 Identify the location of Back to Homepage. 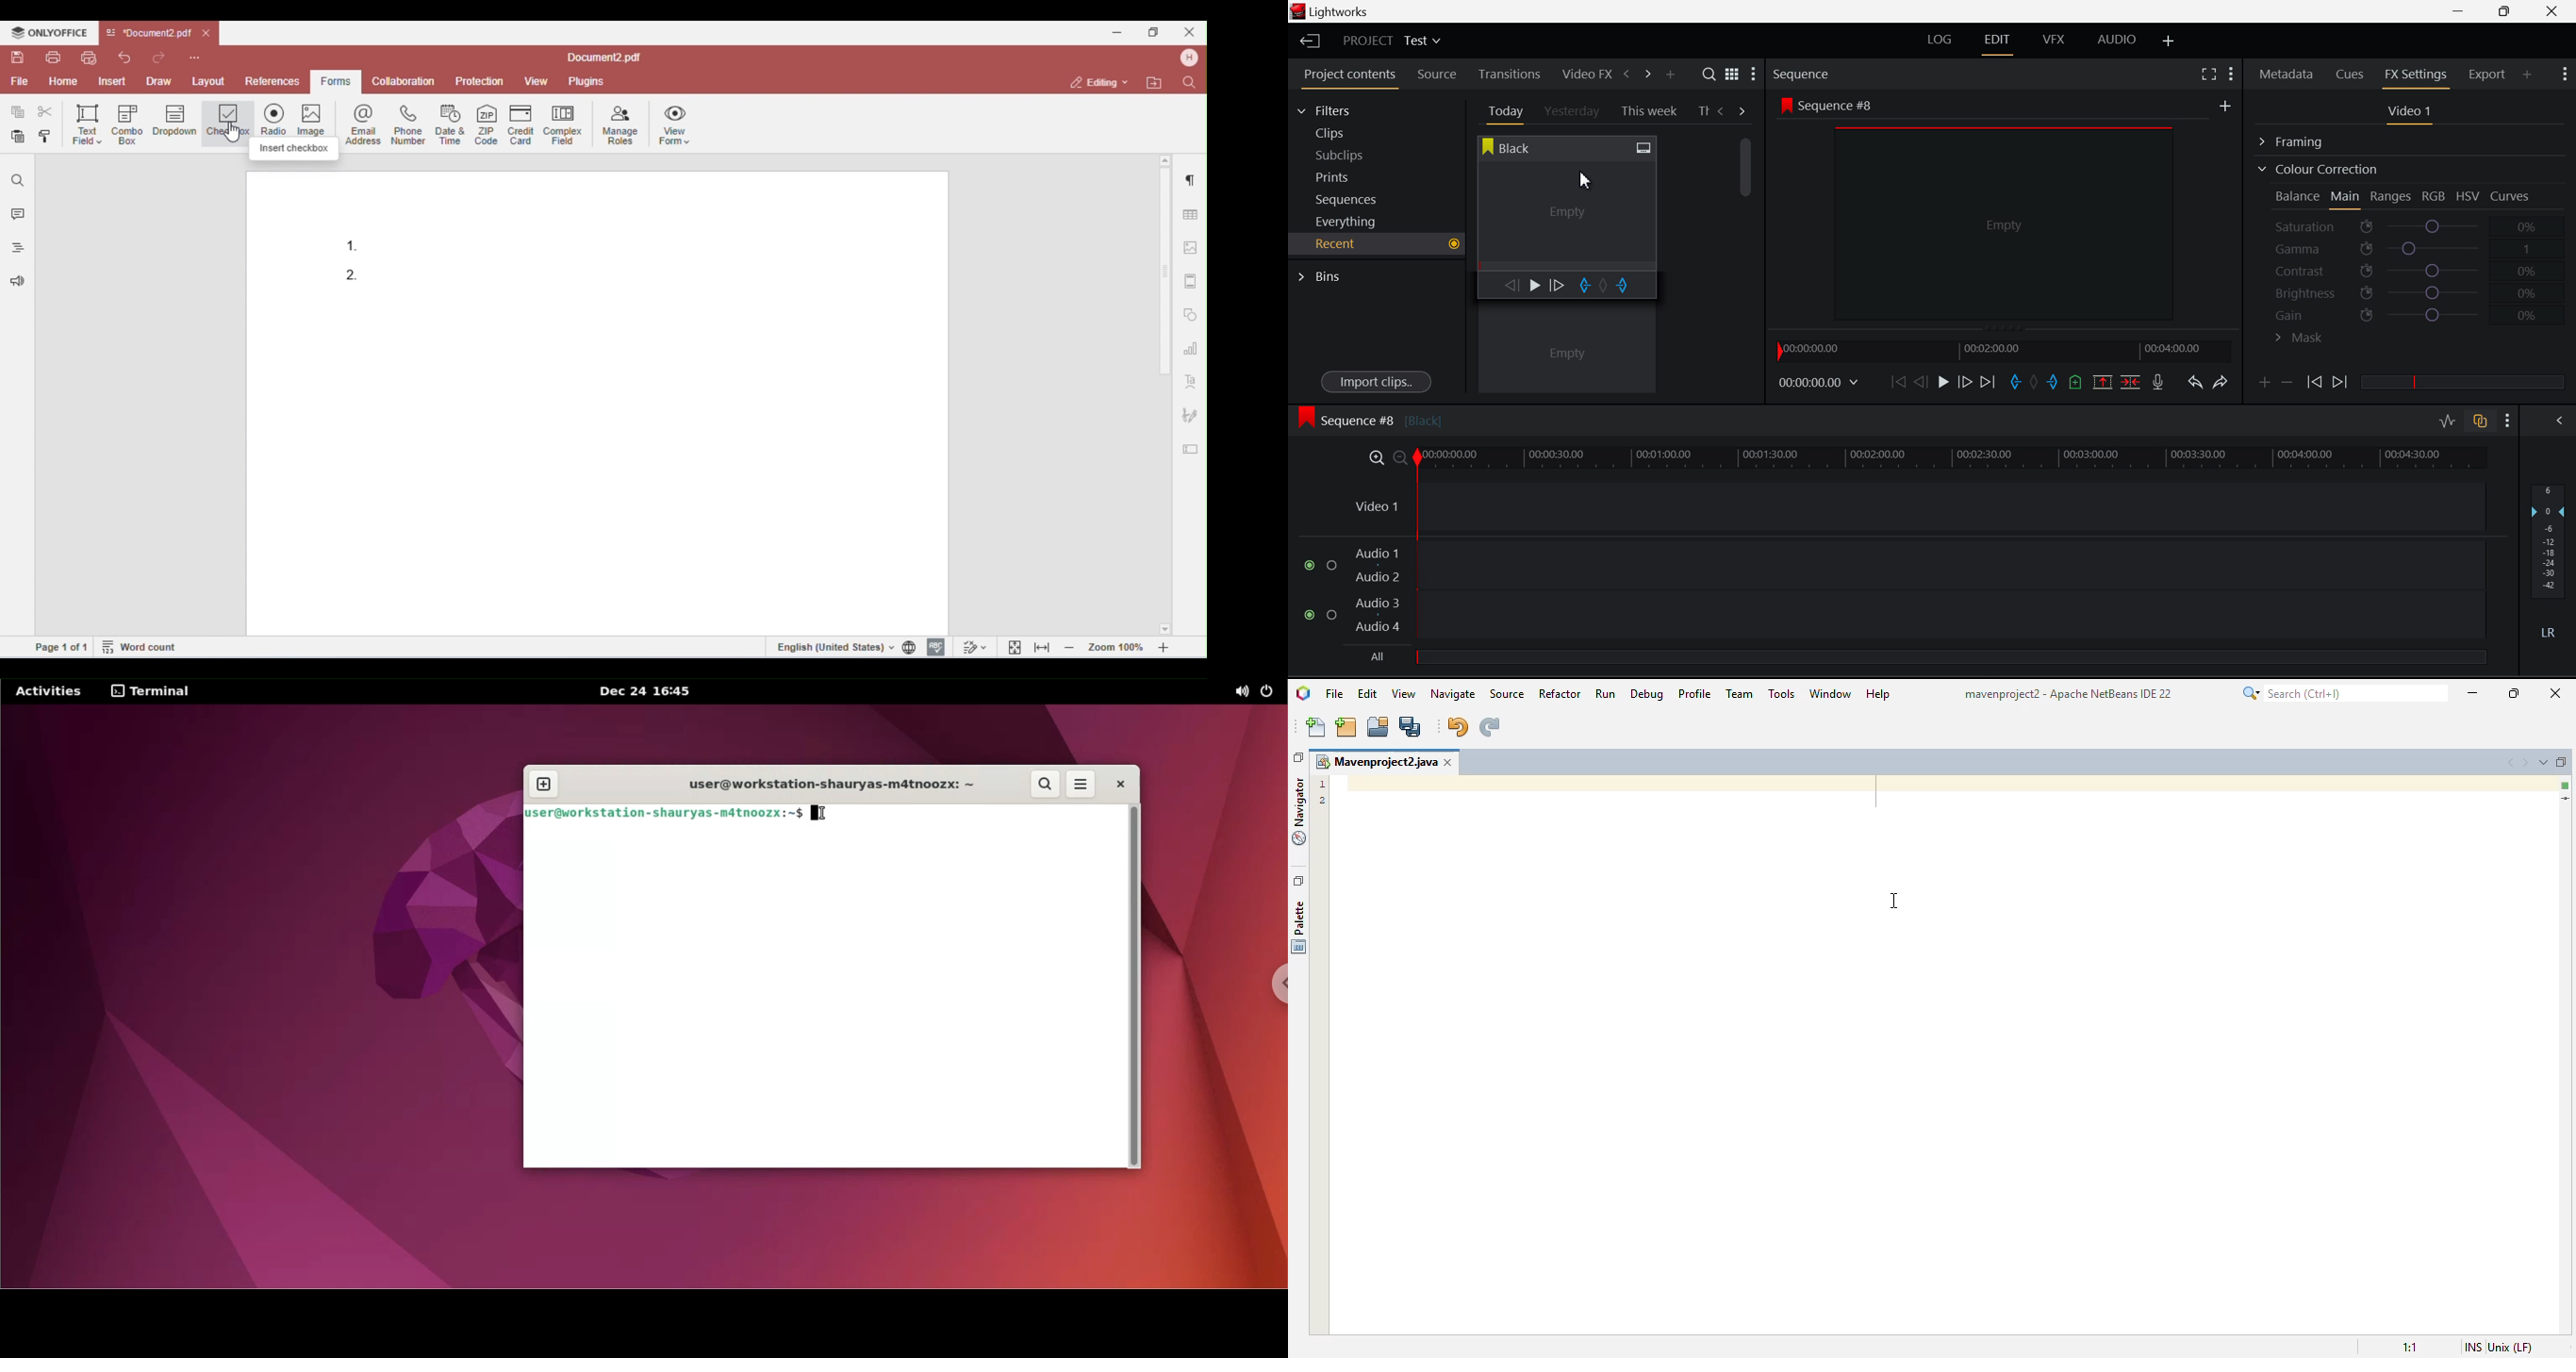
(1305, 42).